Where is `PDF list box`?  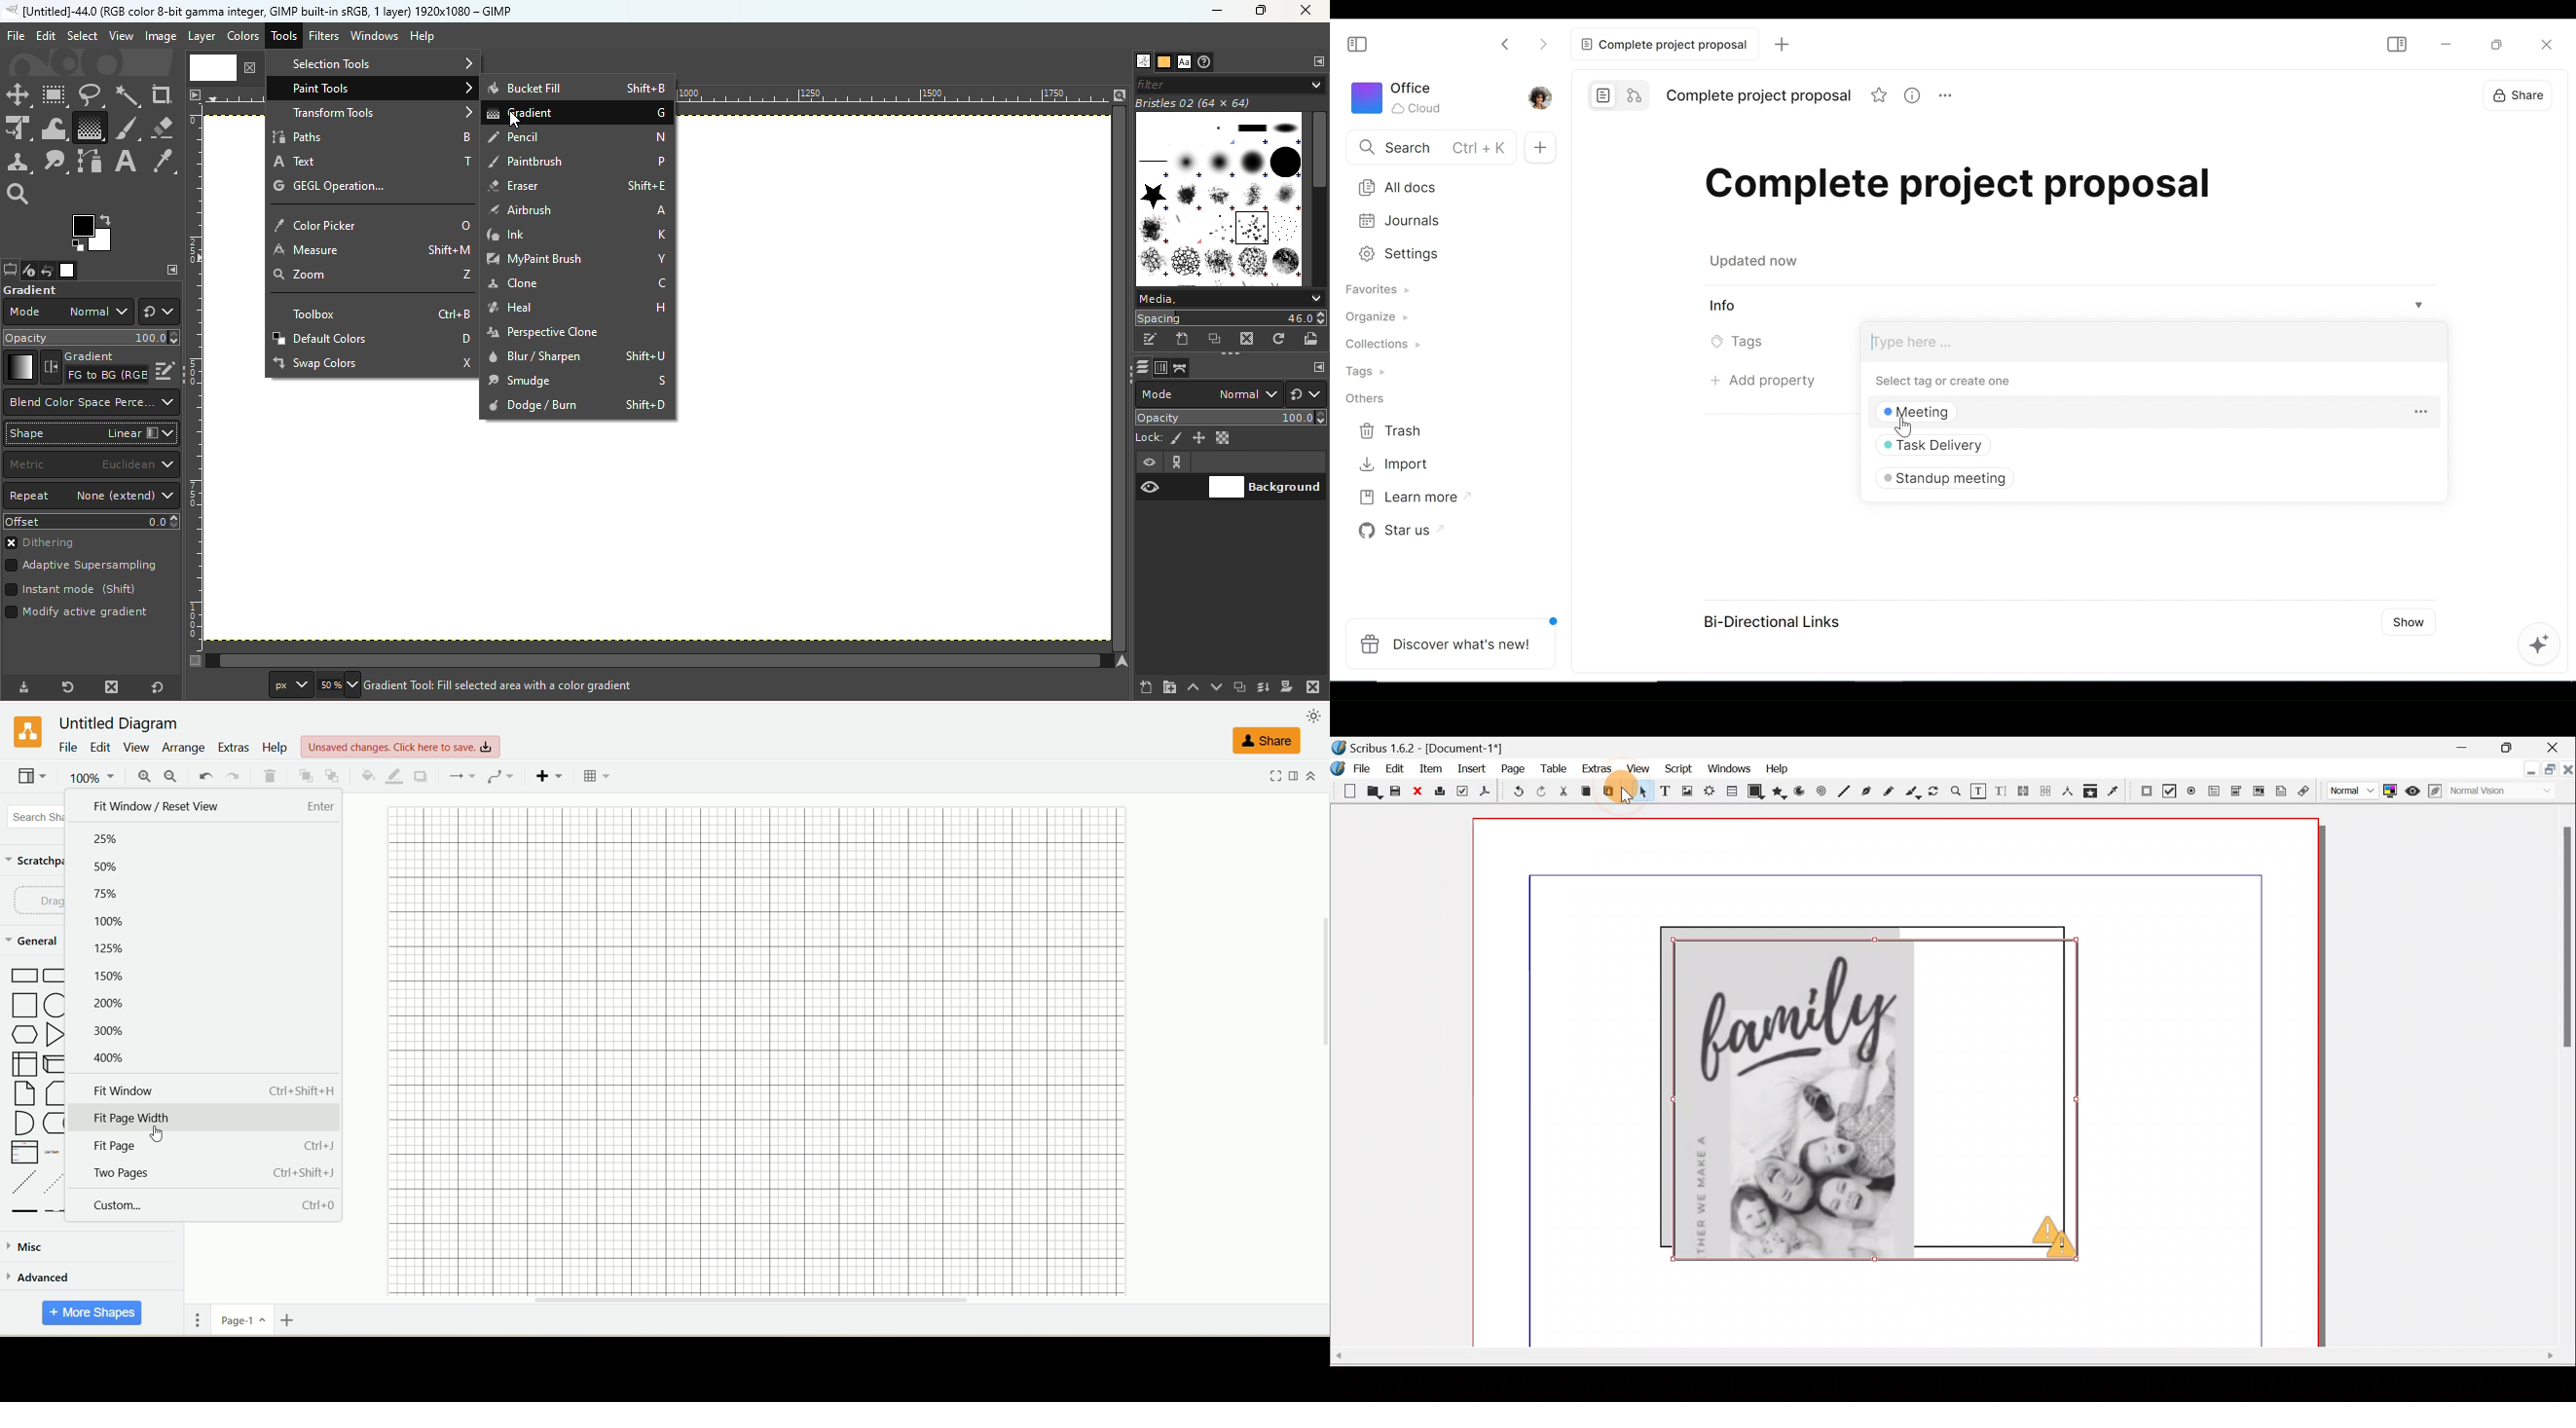
PDF list box is located at coordinates (2258, 790).